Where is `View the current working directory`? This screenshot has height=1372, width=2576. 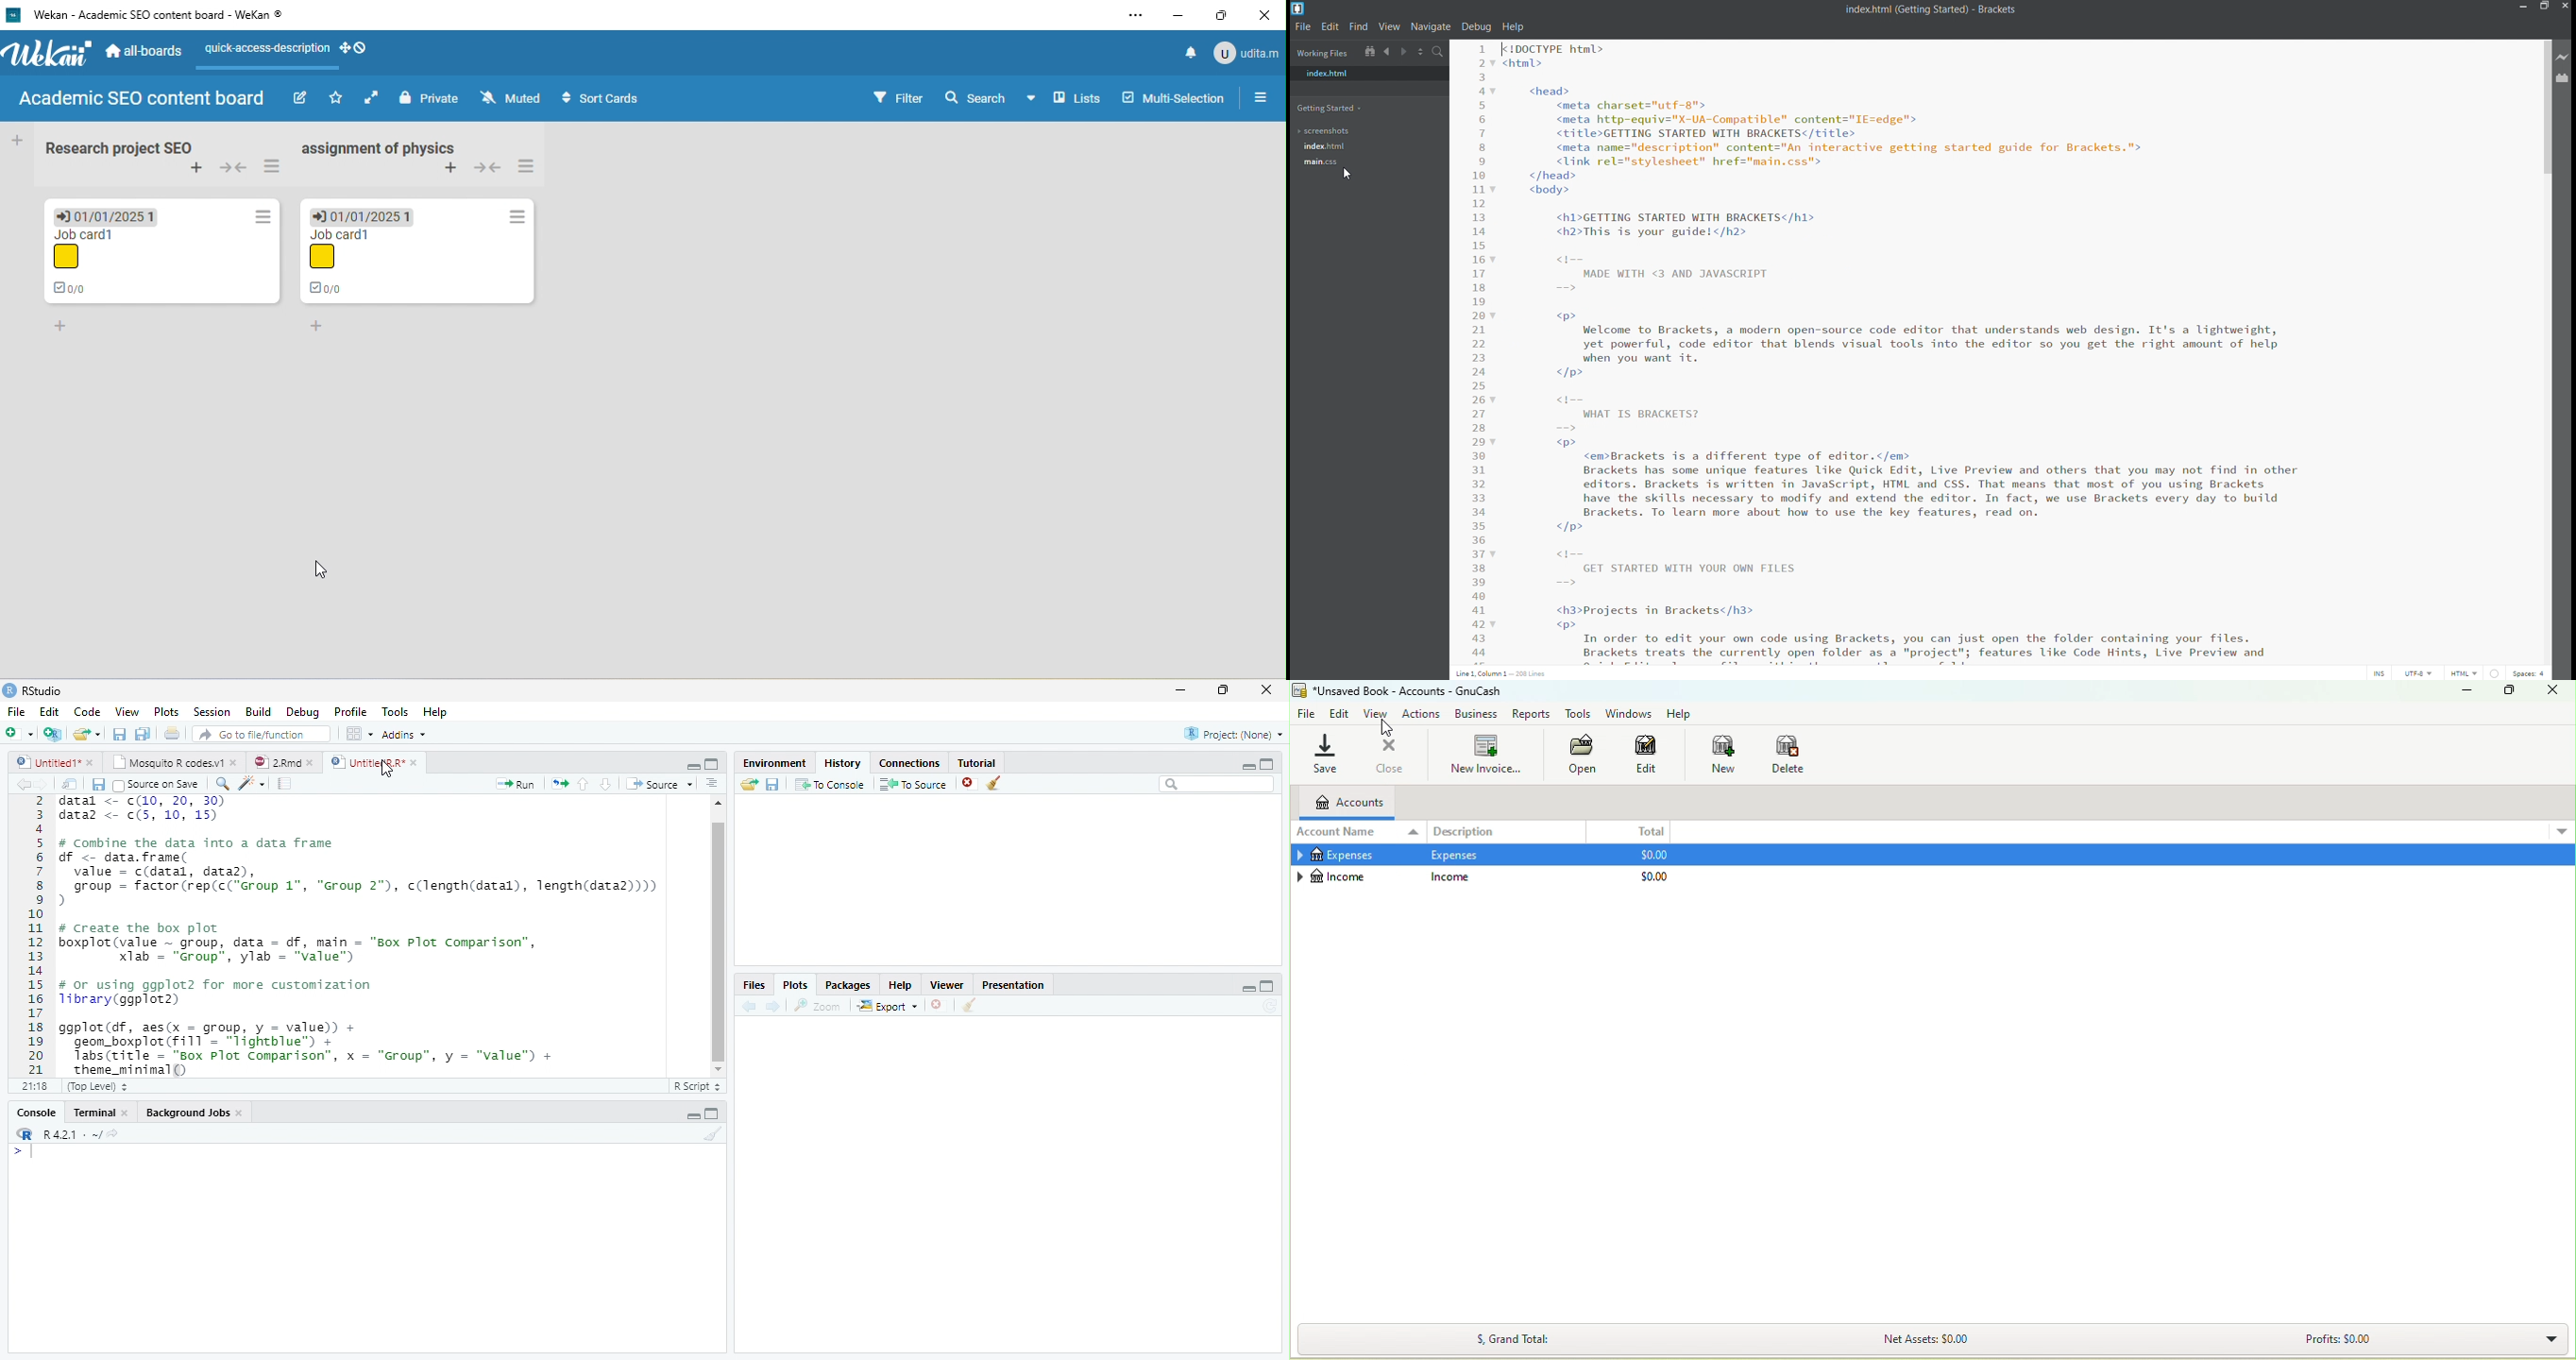
View the current working directory is located at coordinates (112, 1133).